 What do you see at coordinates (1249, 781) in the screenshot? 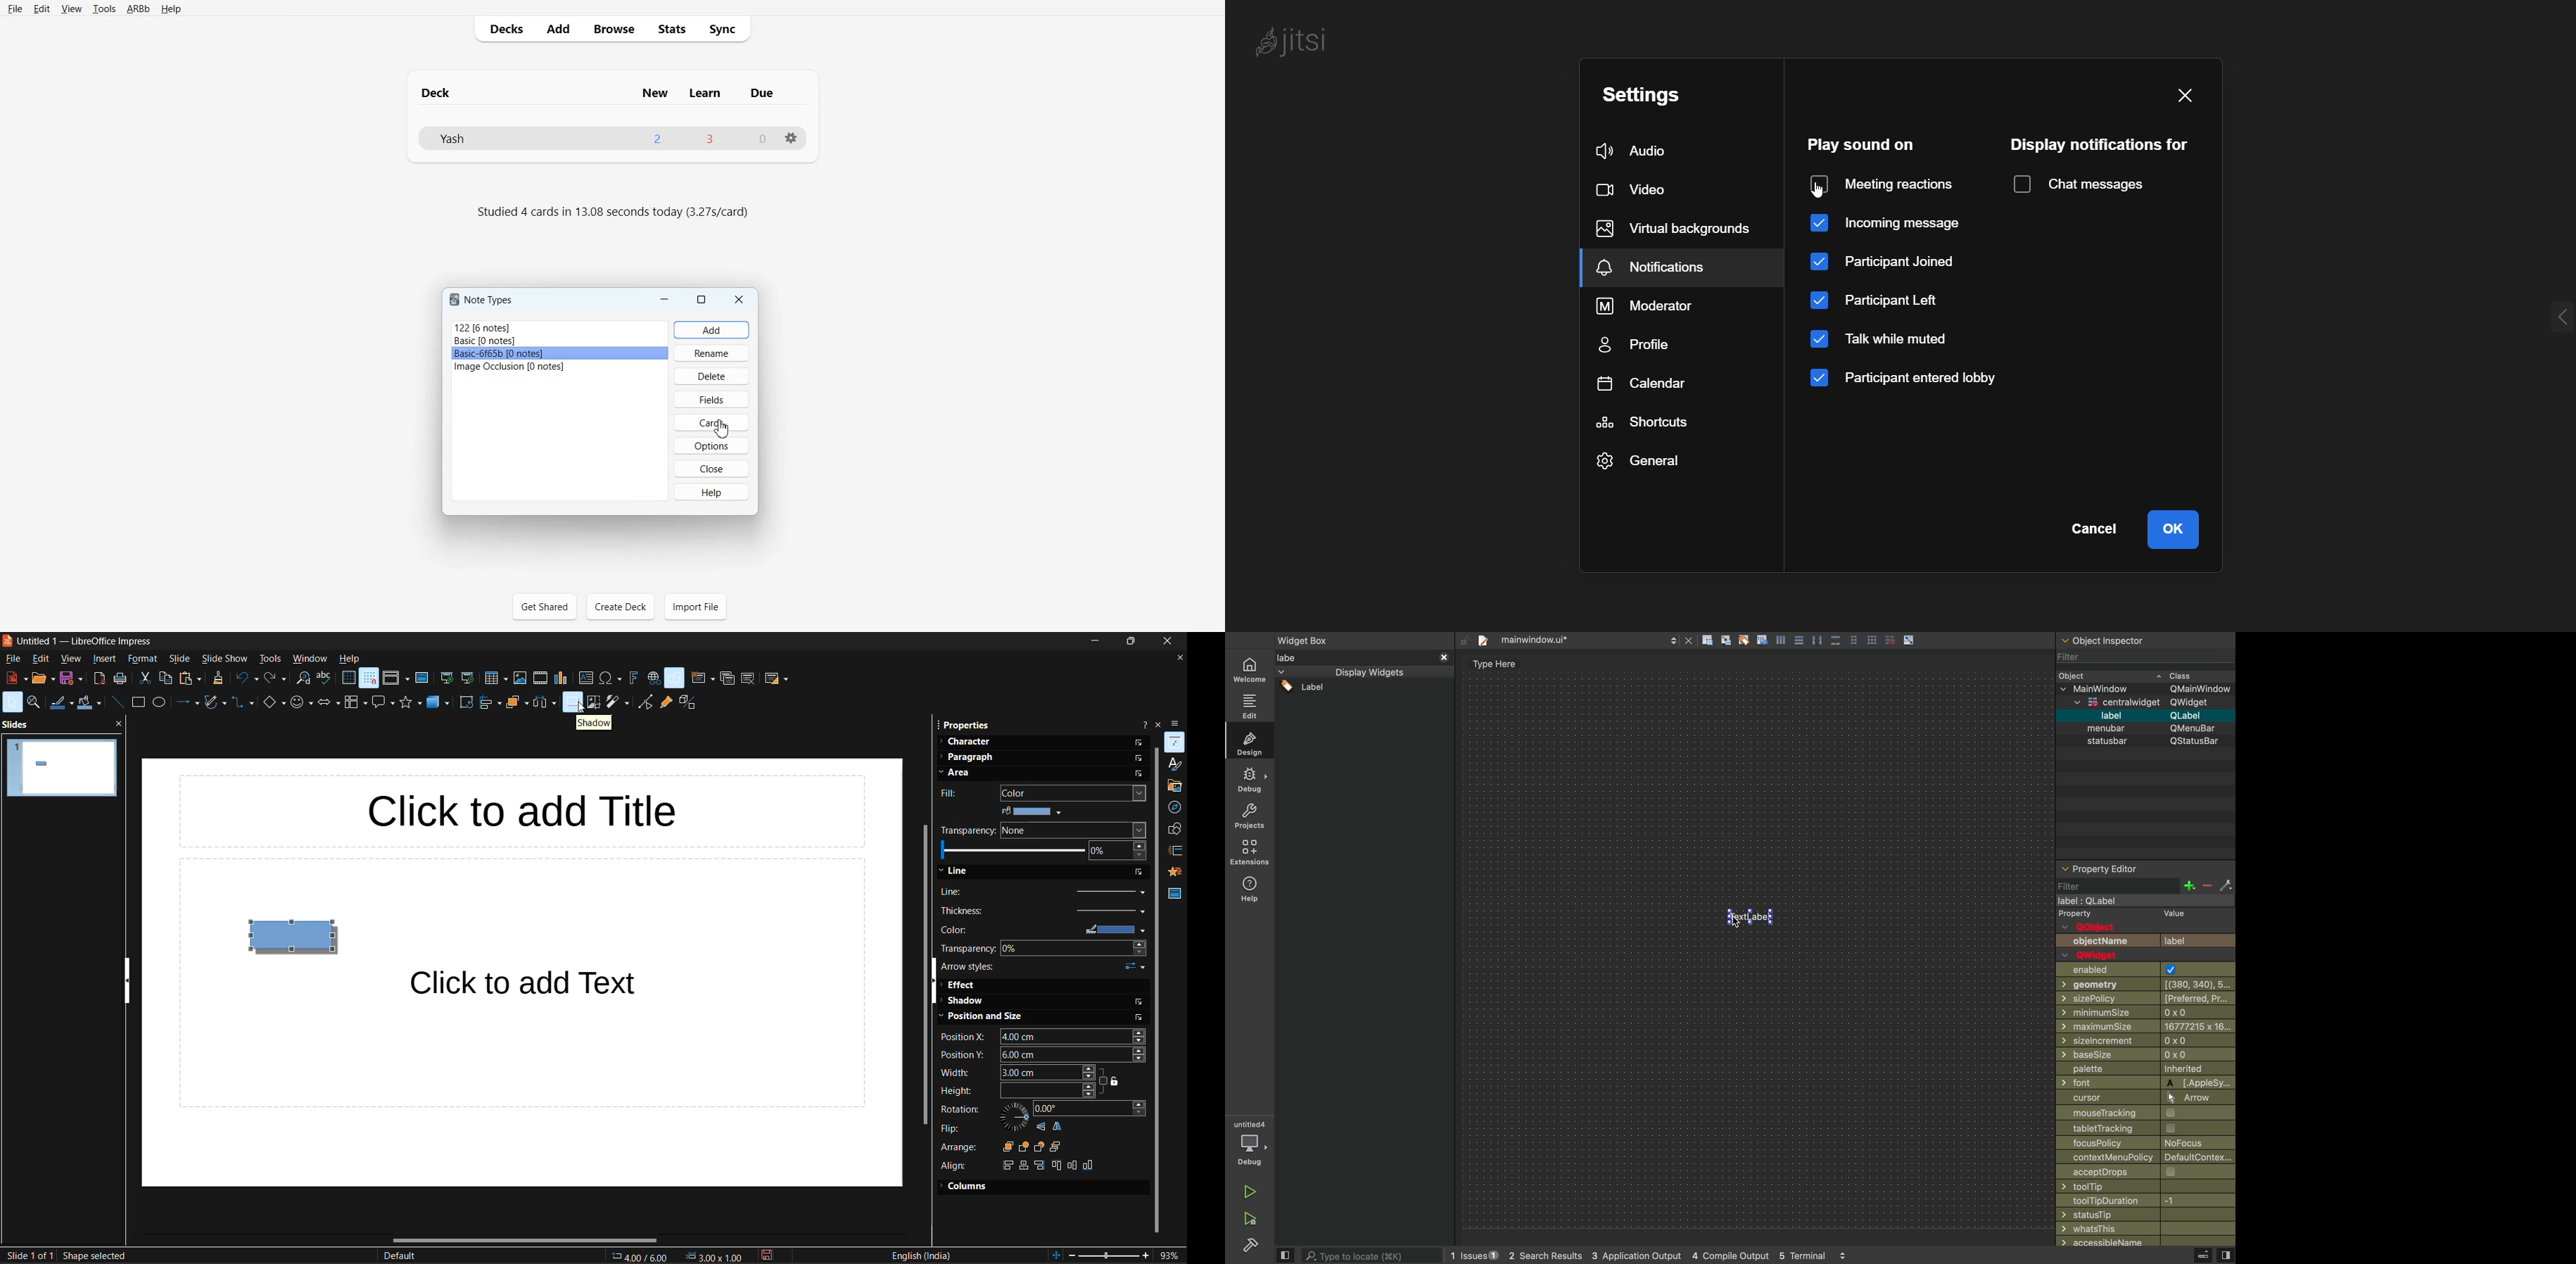
I see `debug` at bounding box center [1249, 781].